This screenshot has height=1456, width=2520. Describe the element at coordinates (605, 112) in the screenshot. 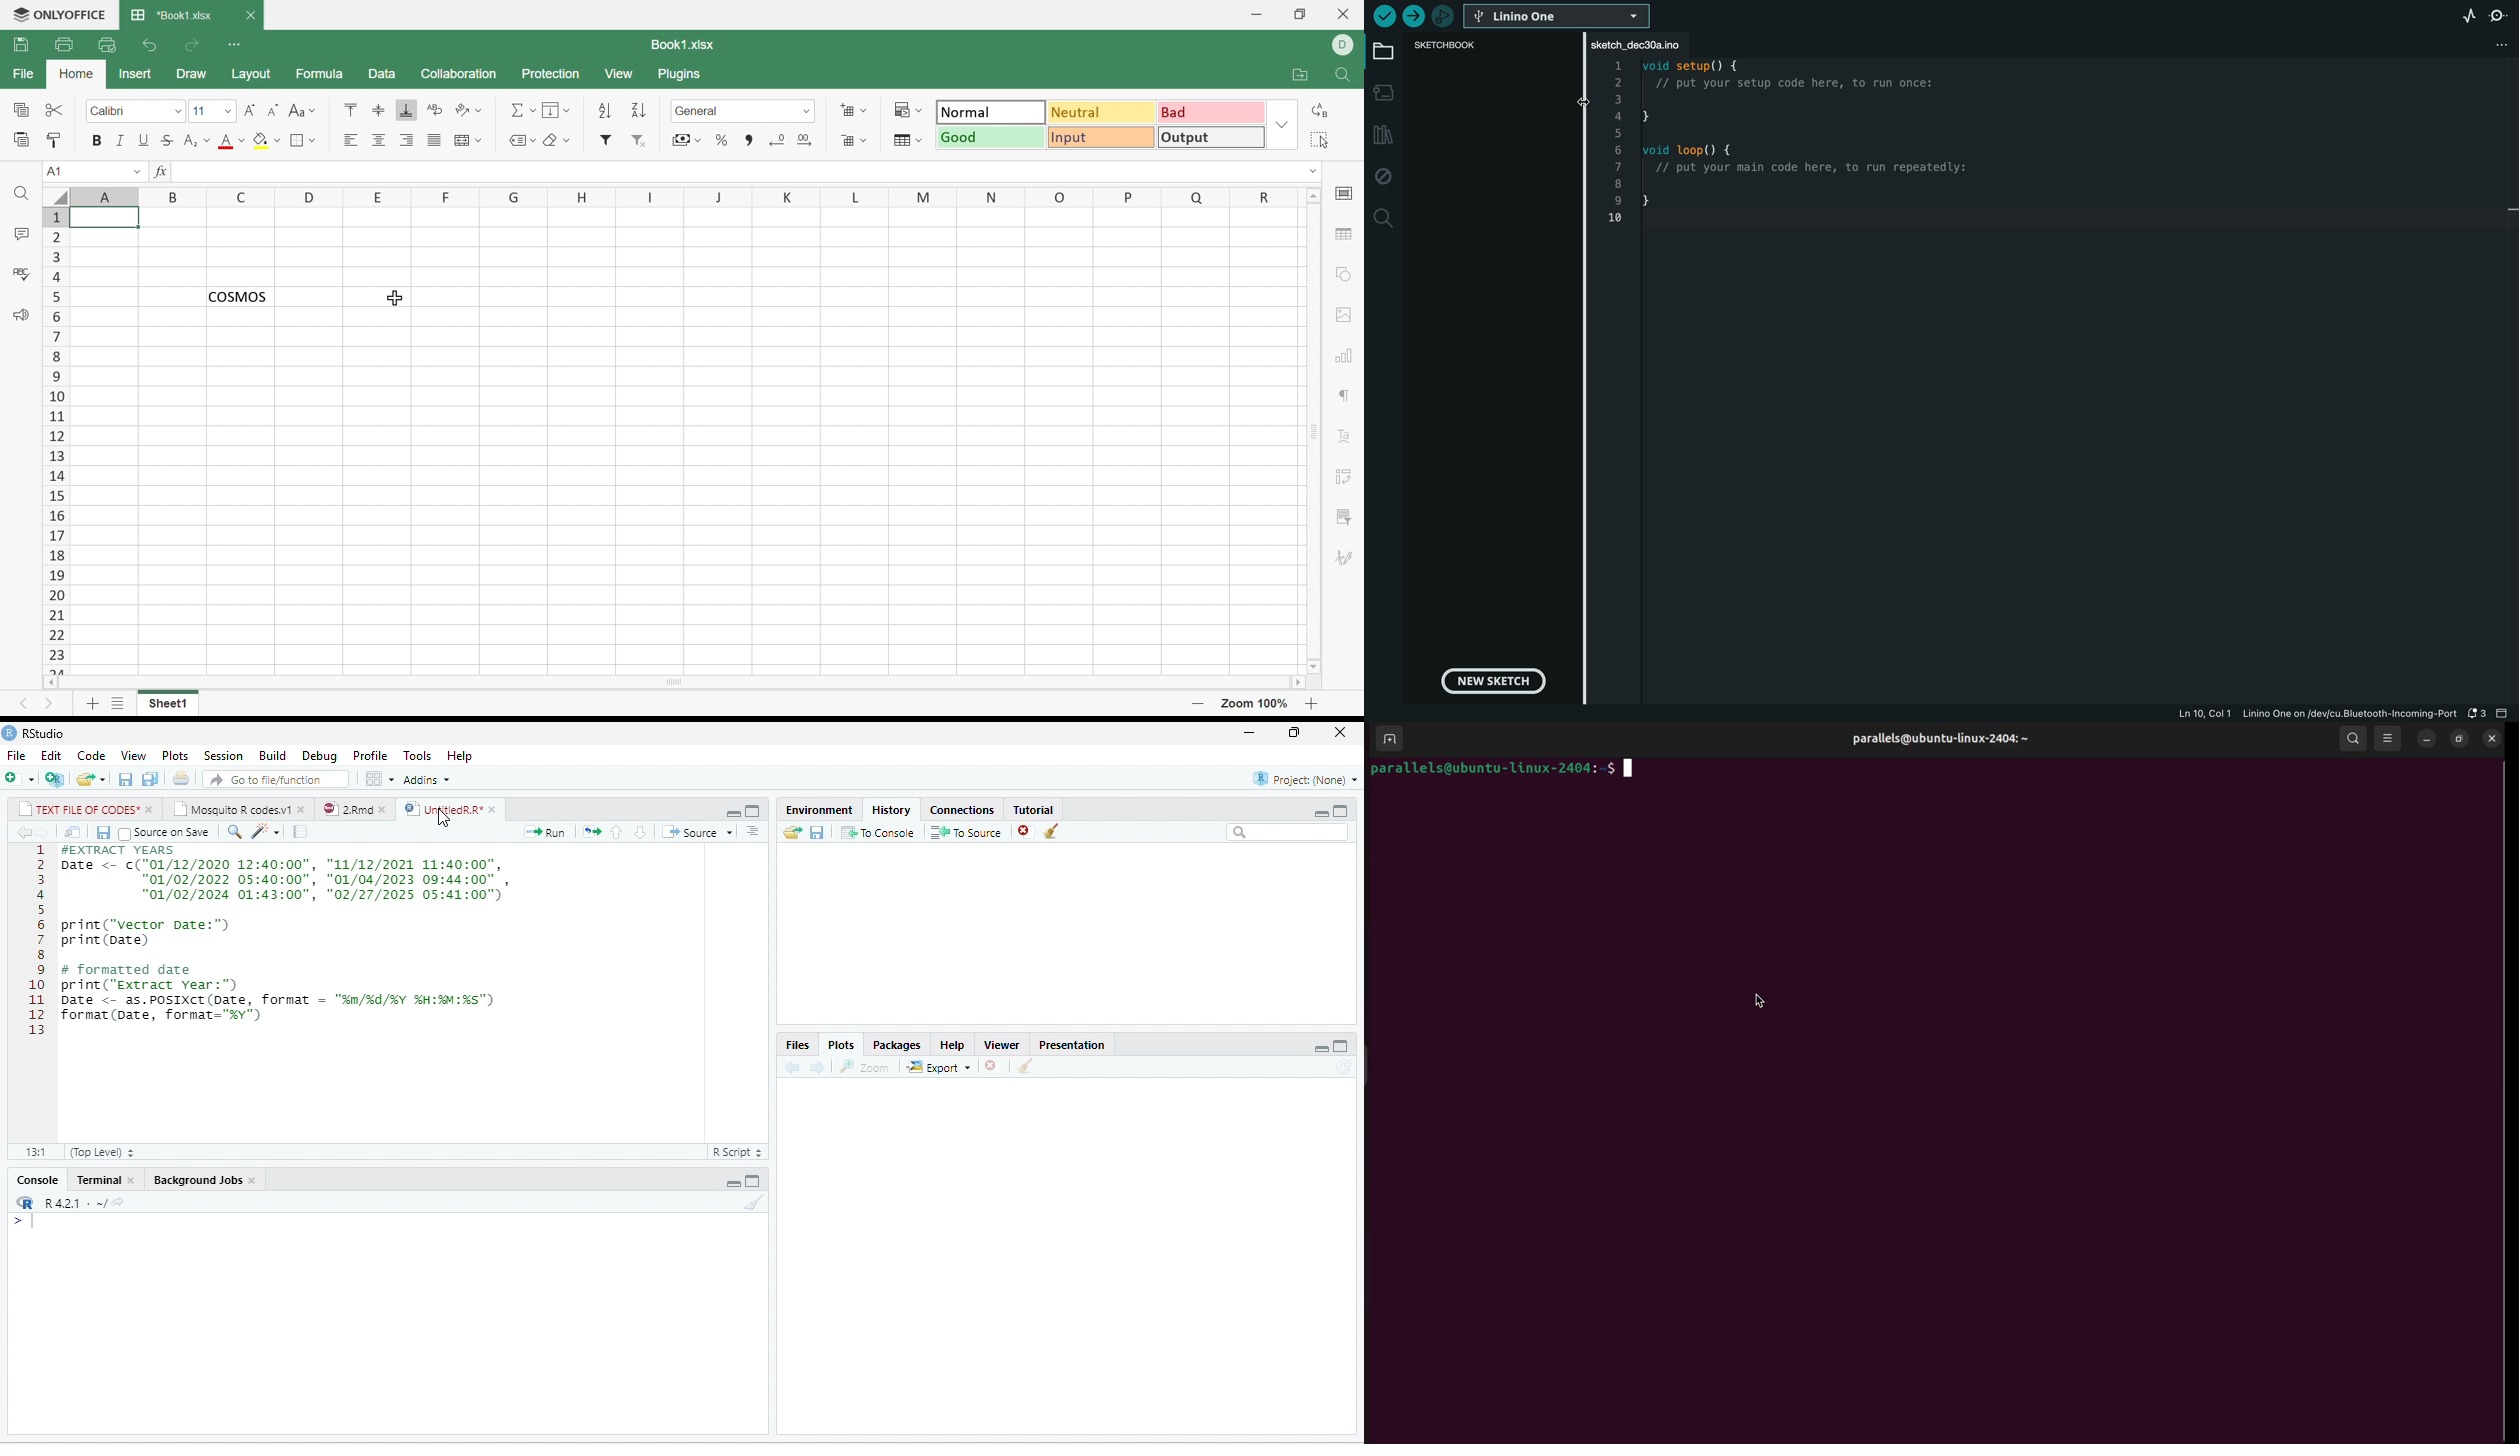

I see `Sort ascending` at that location.